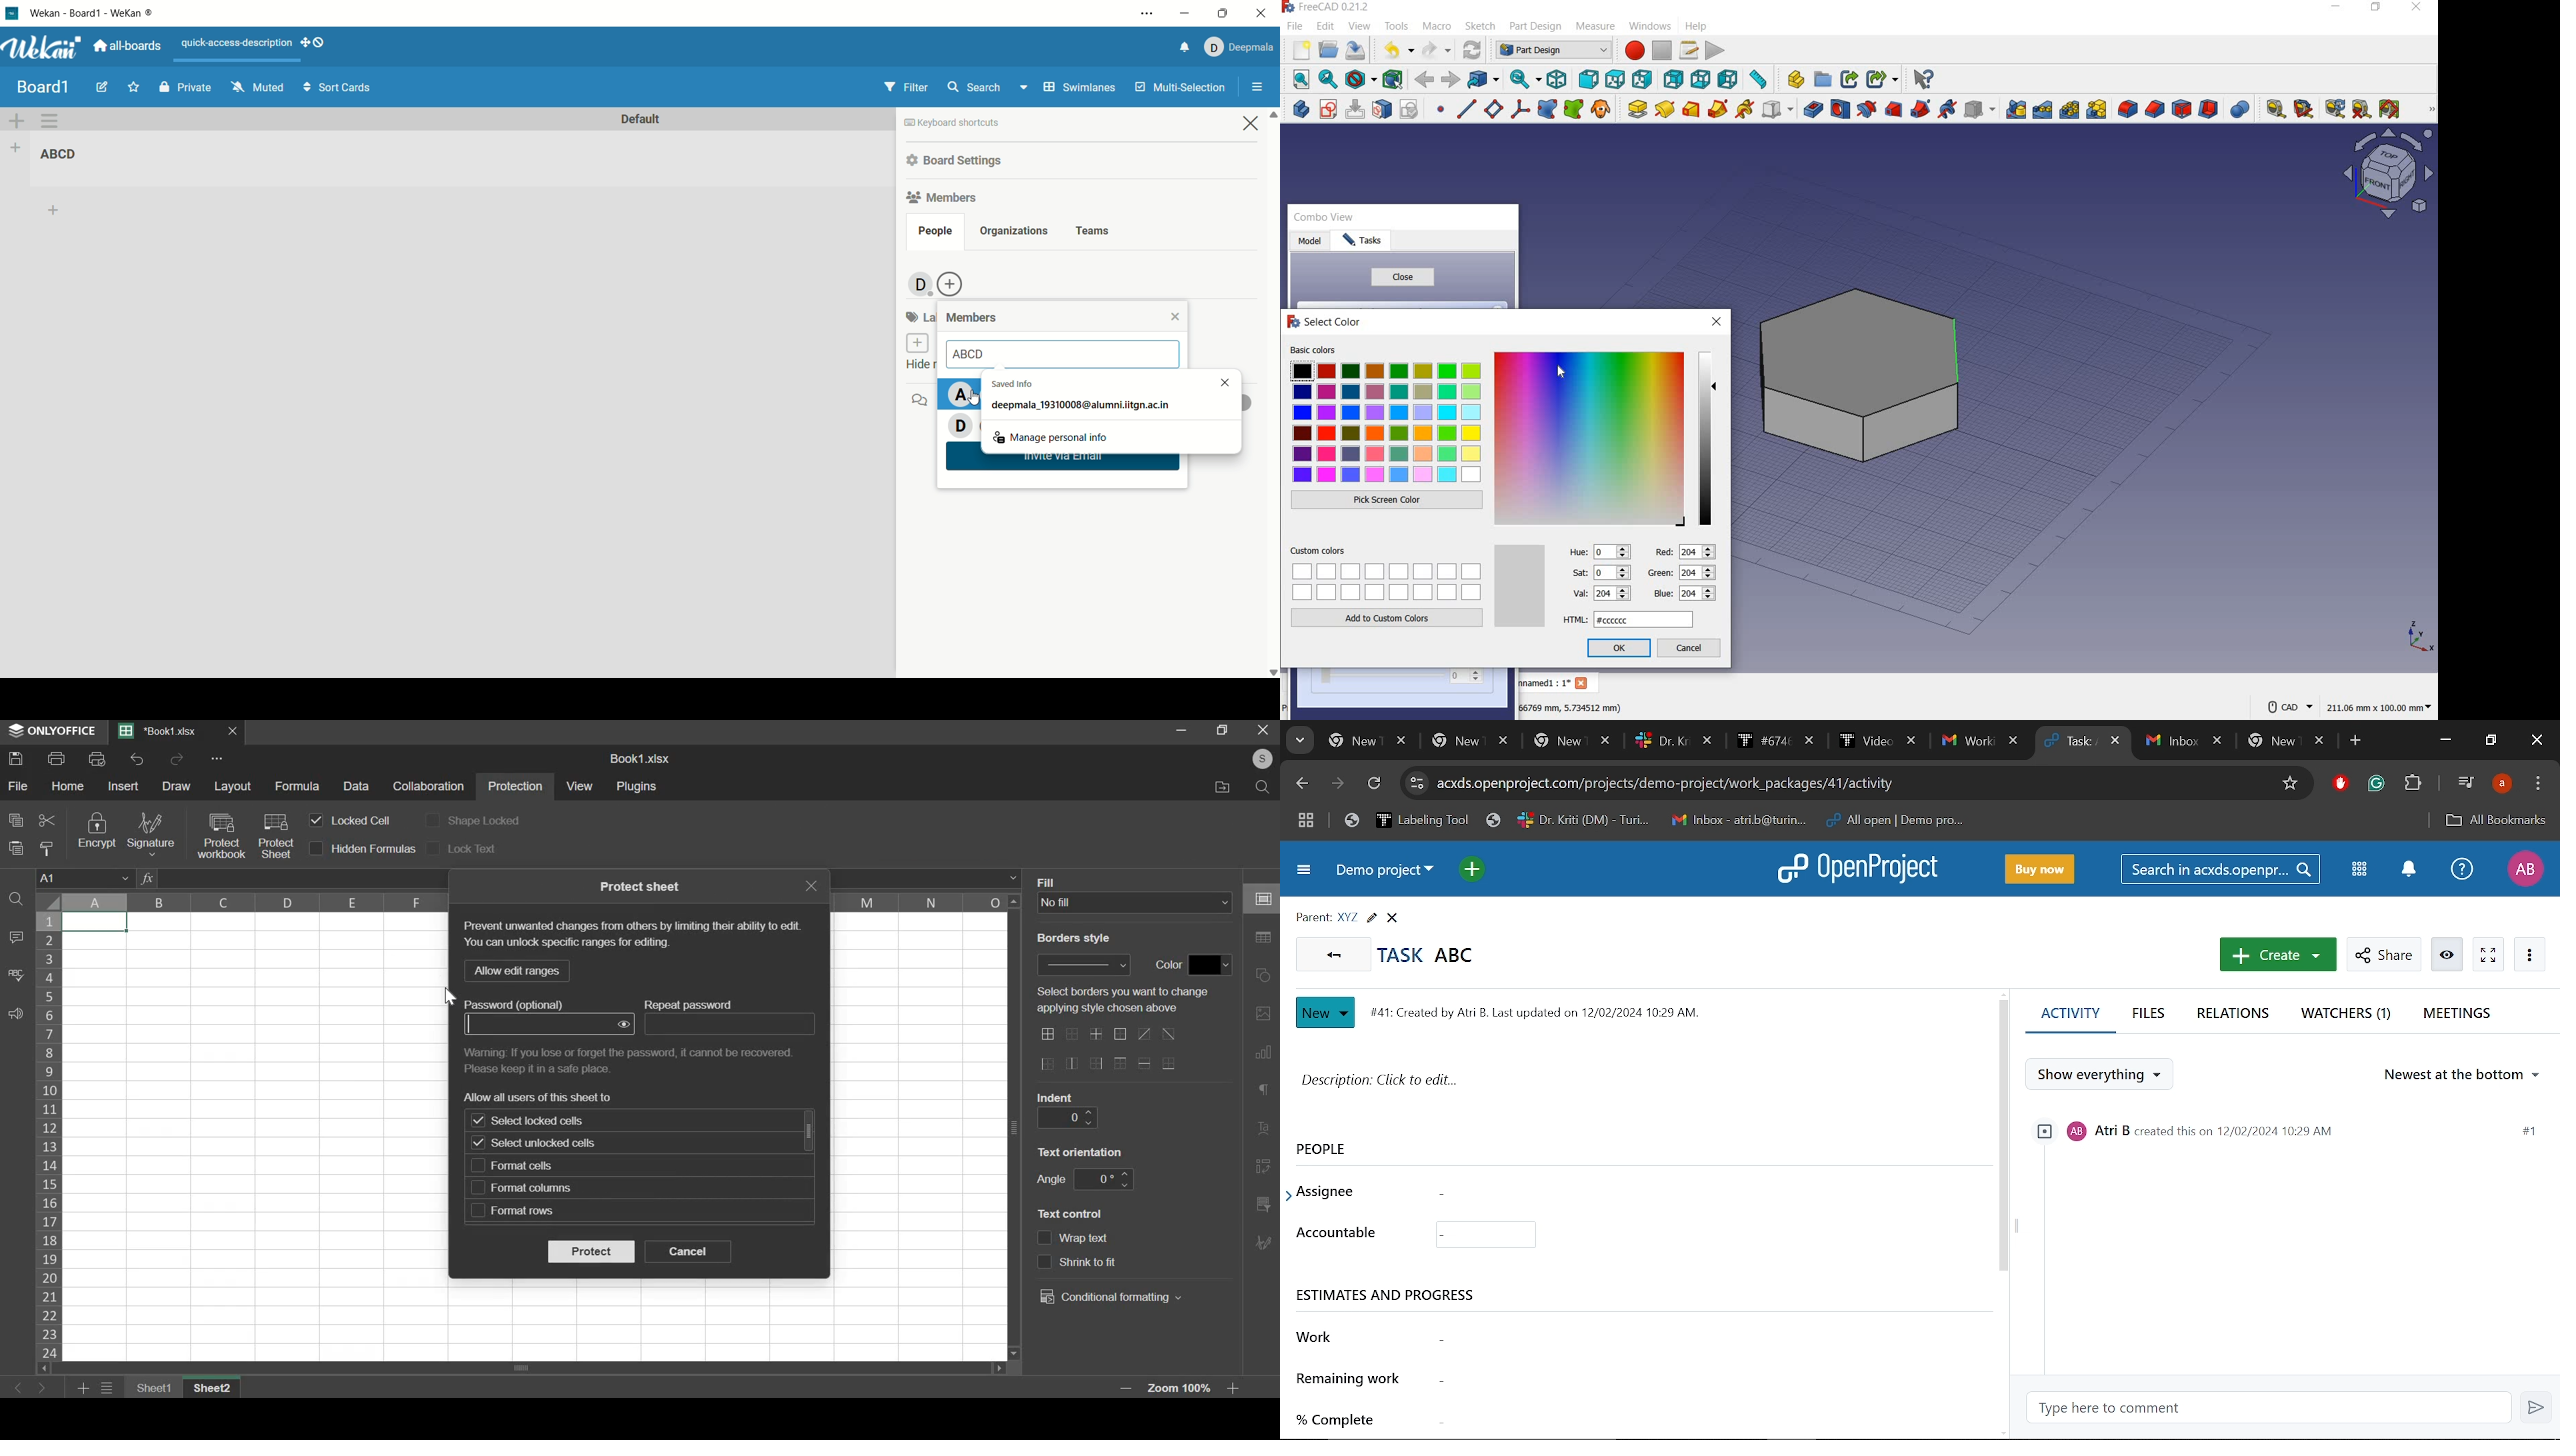  What do you see at coordinates (1323, 919) in the screenshot?
I see `Parent info` at bounding box center [1323, 919].